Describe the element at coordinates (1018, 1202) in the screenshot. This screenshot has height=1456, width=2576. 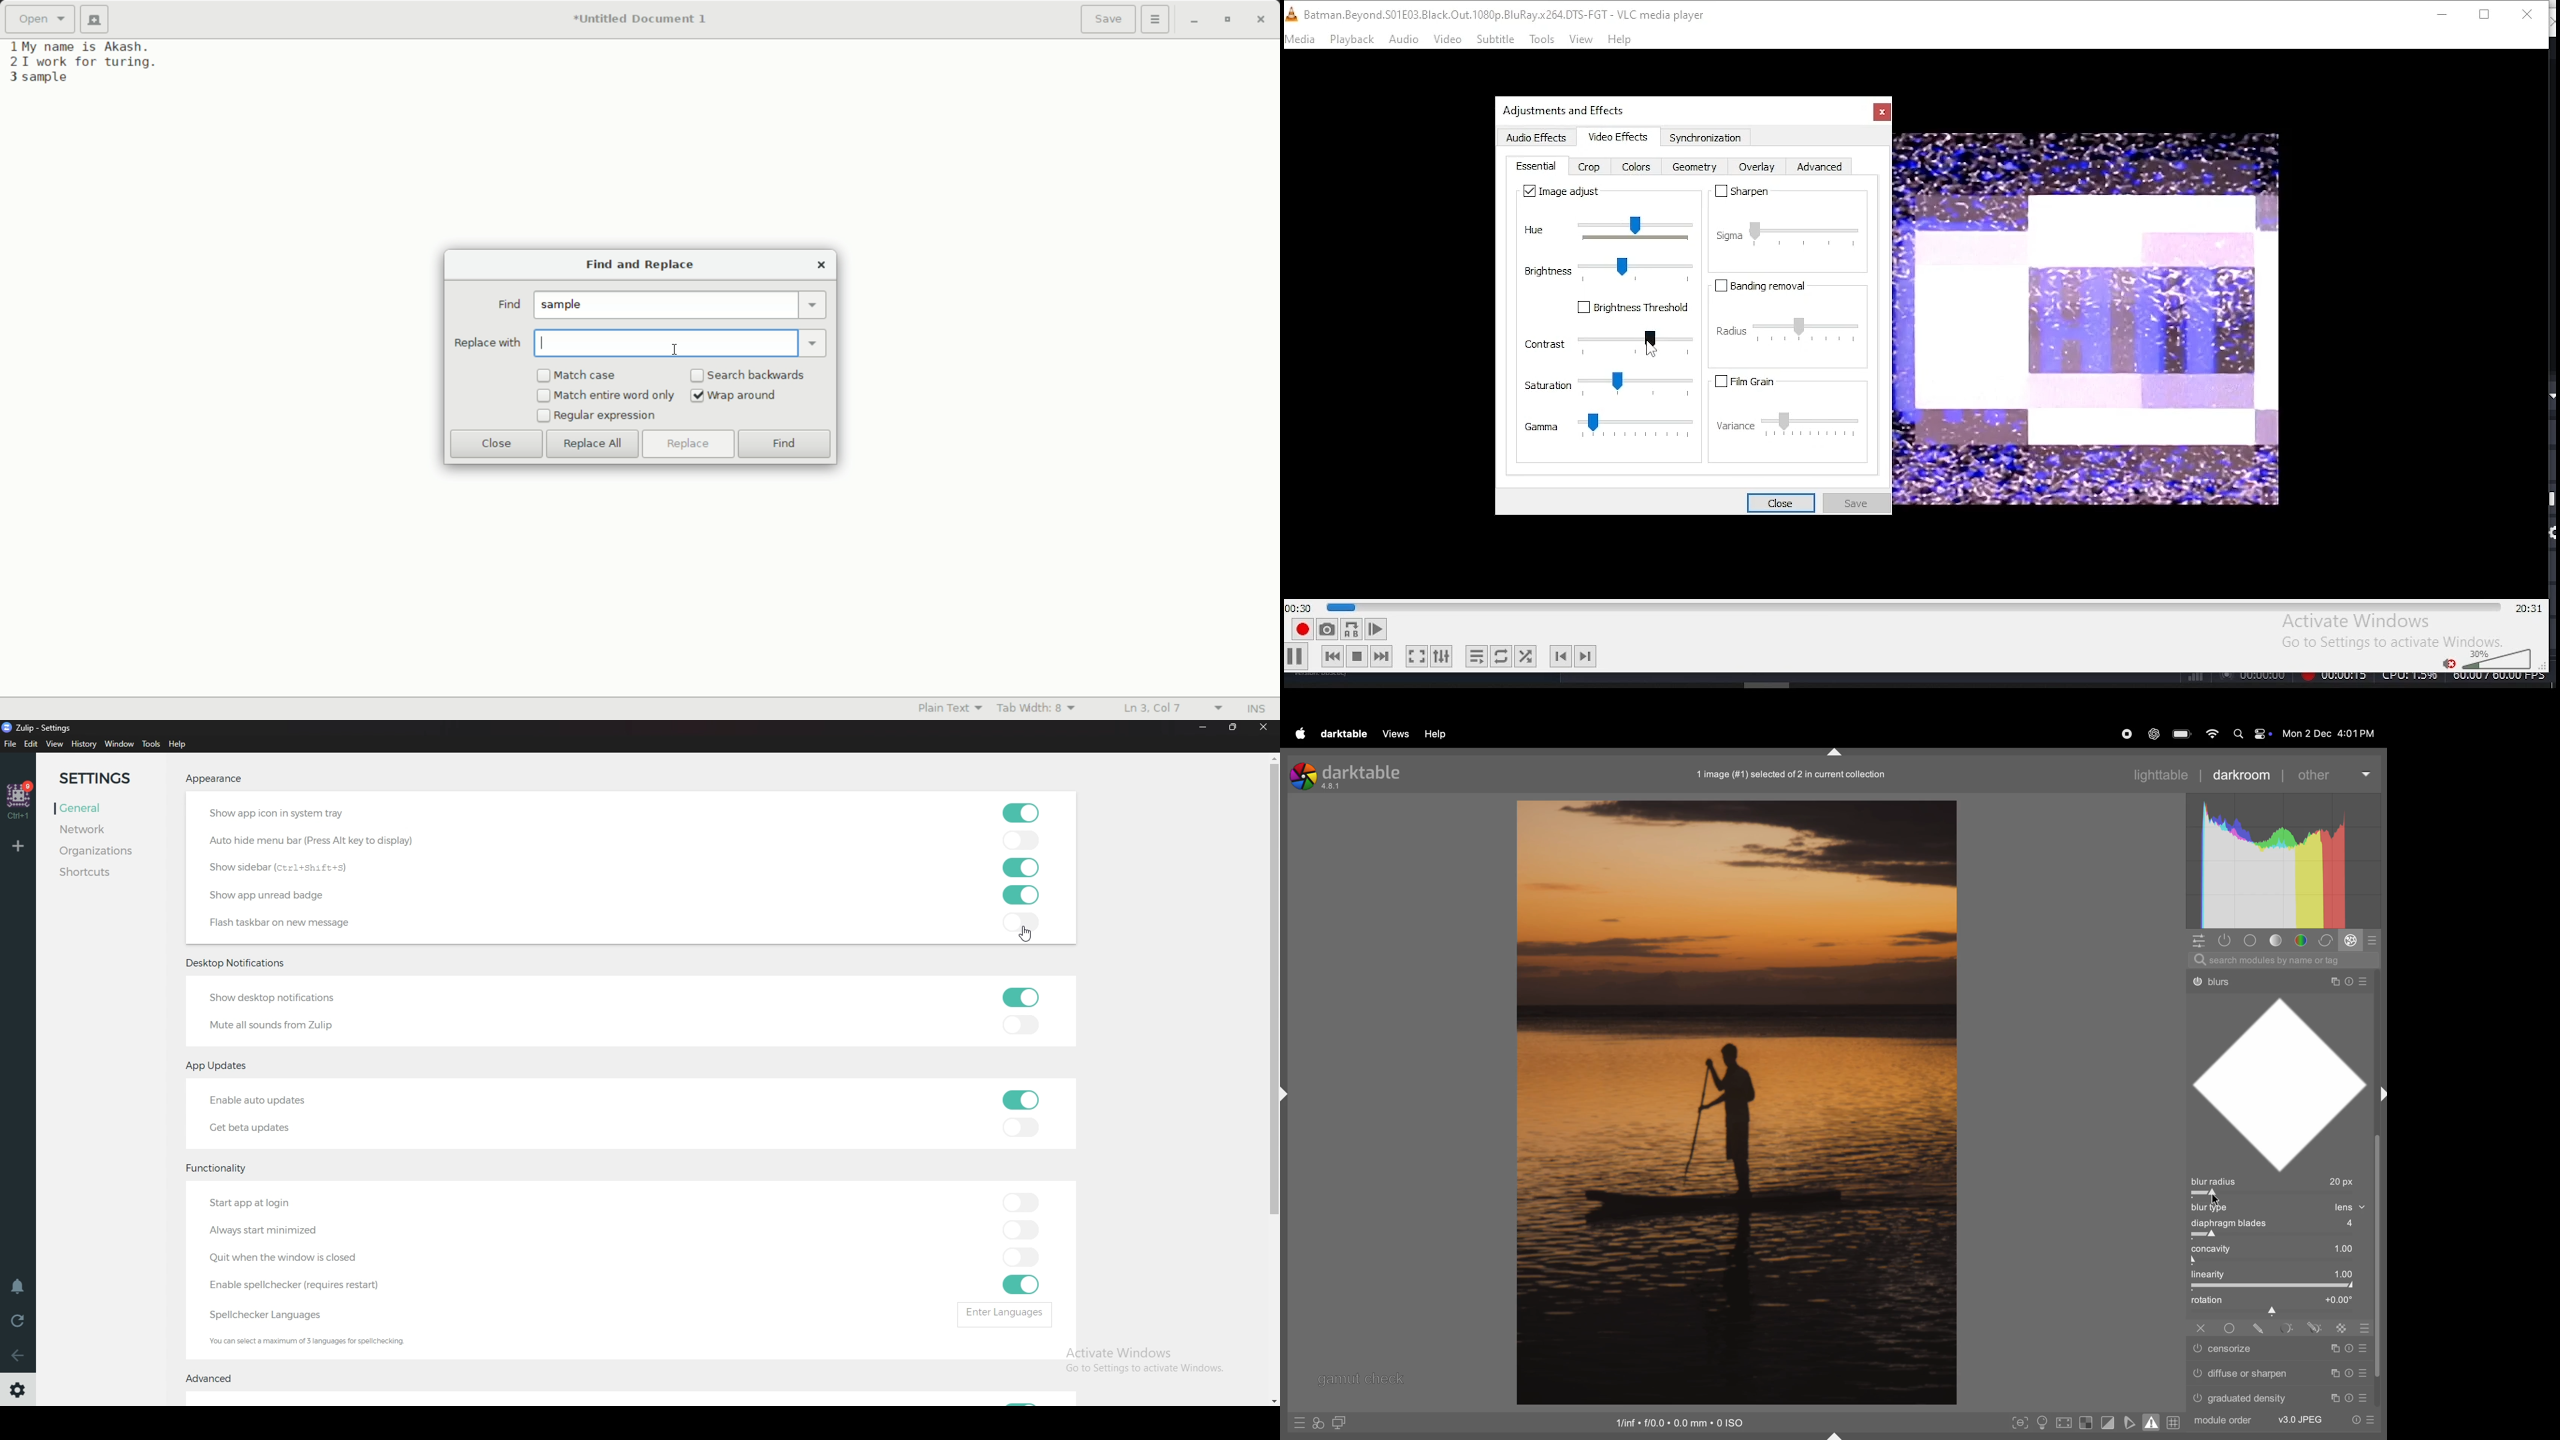
I see `toggle` at that location.